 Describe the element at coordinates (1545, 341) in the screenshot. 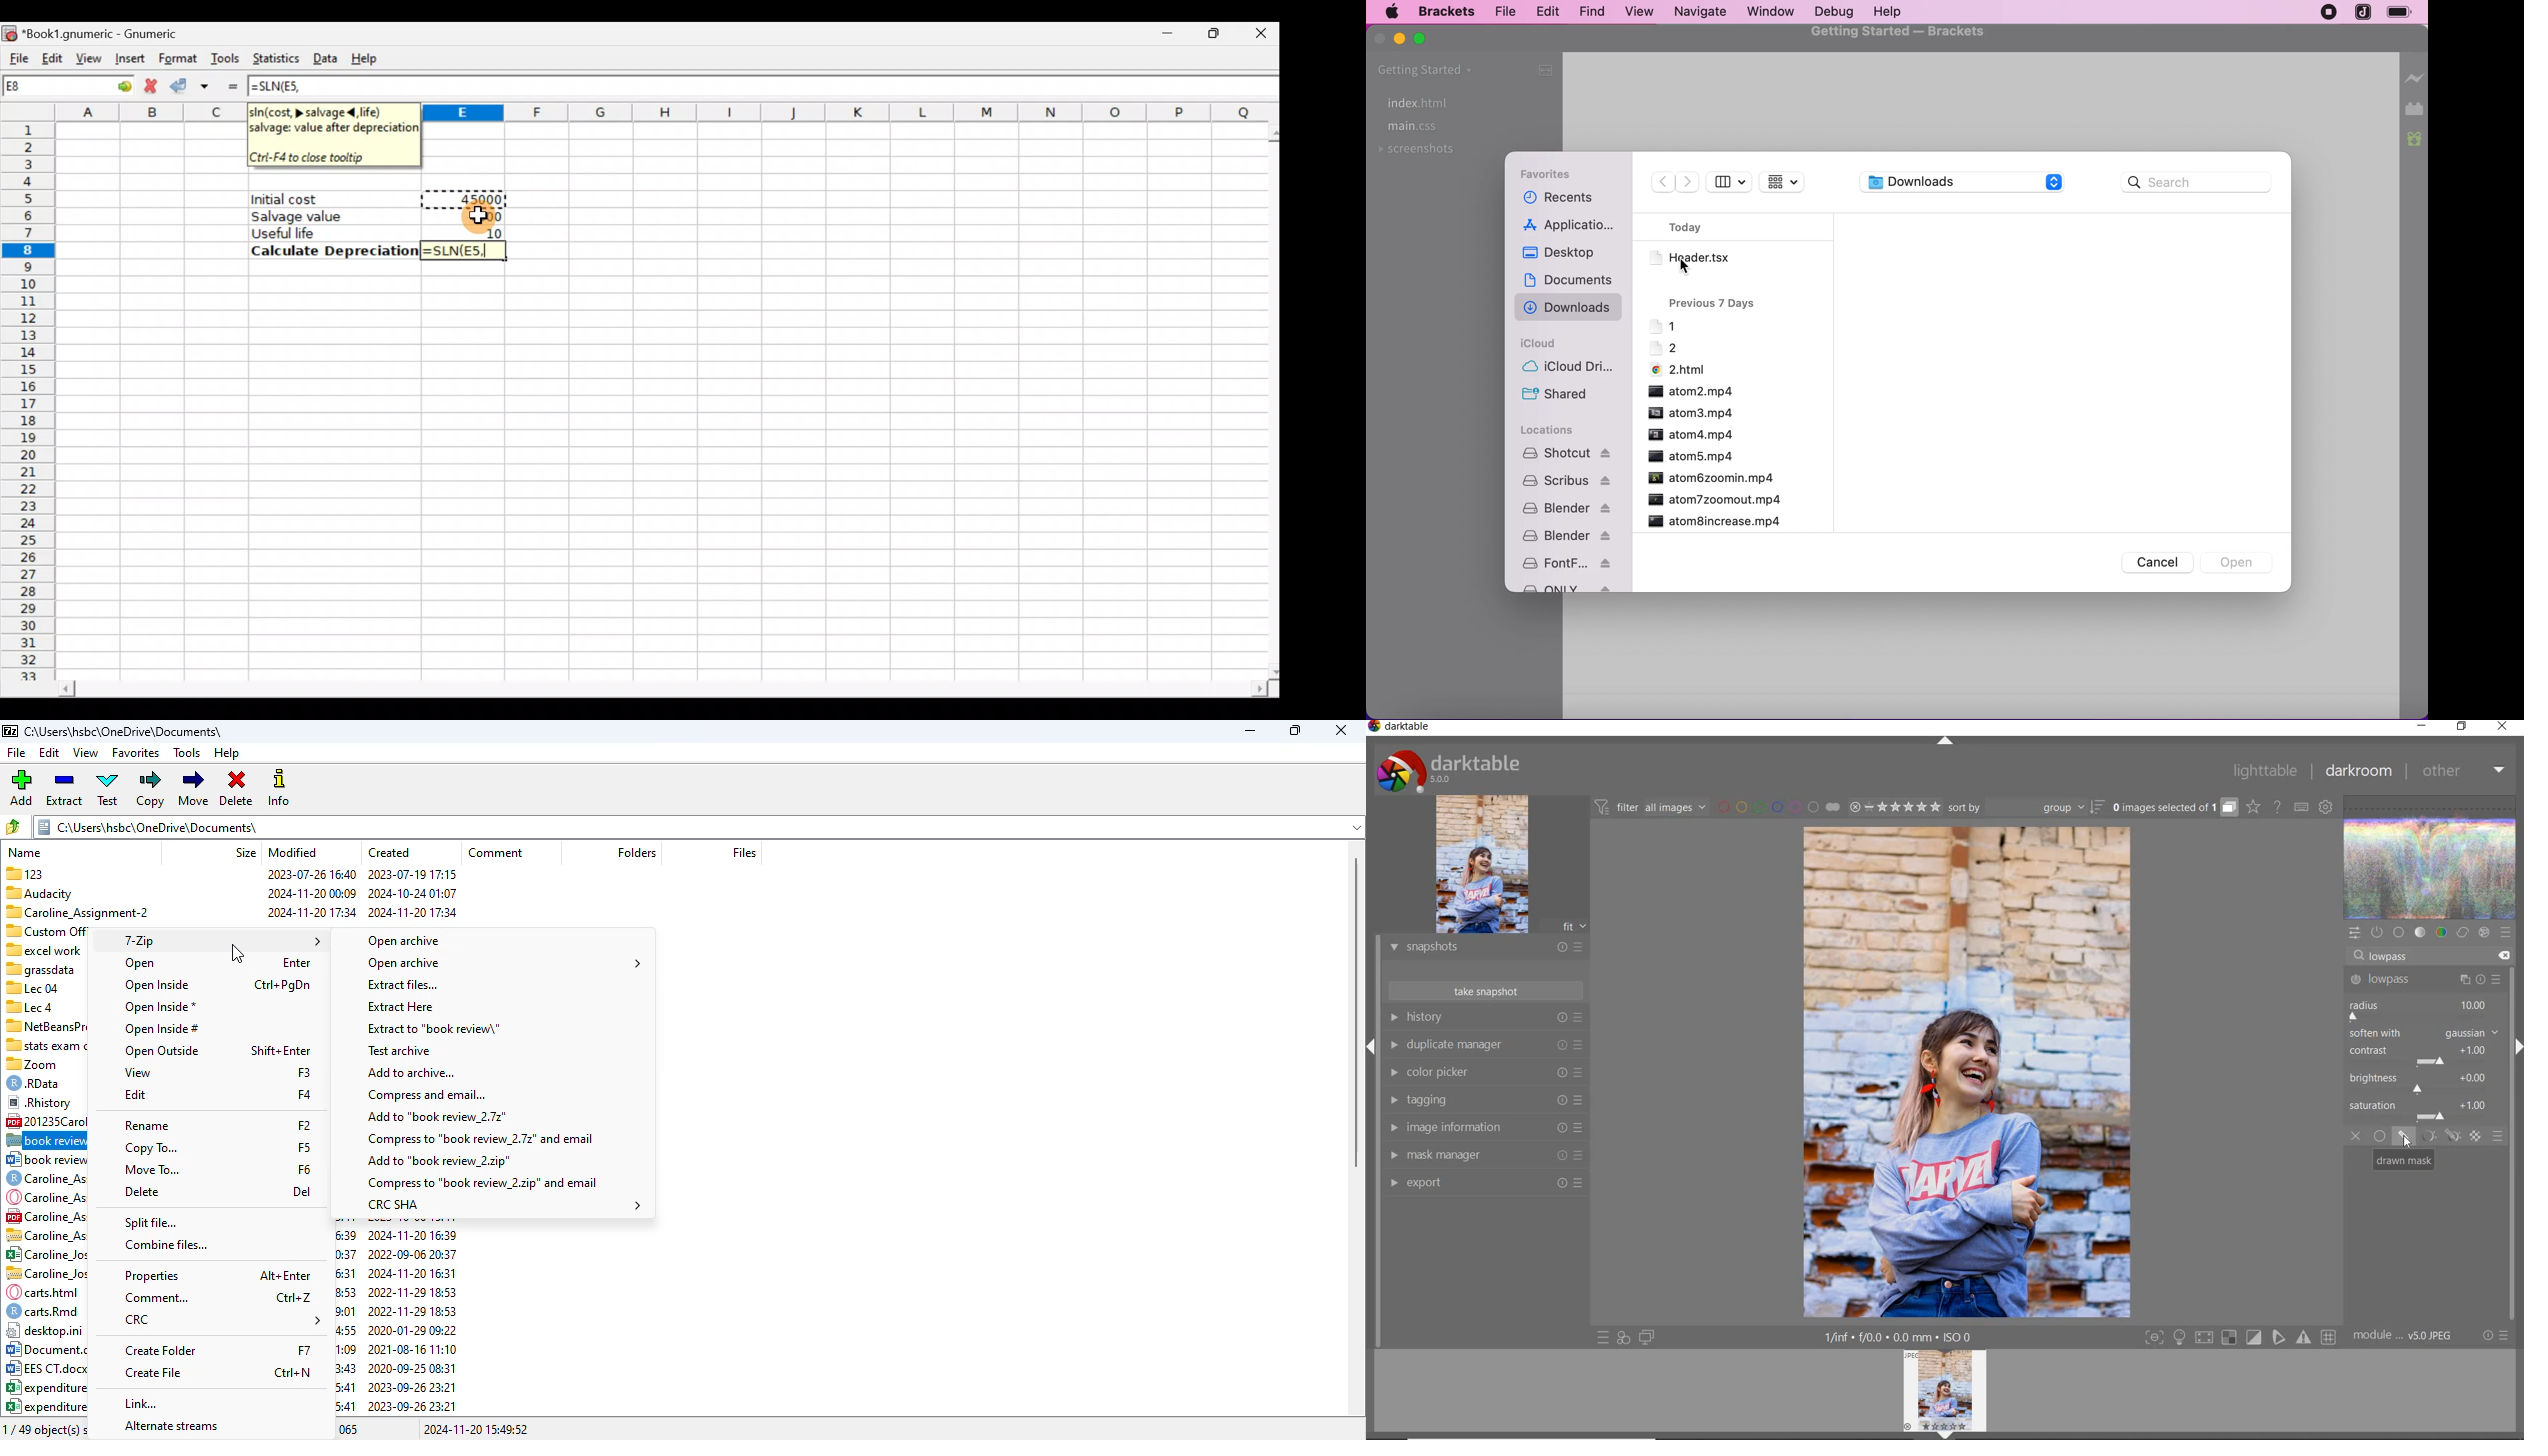

I see `icloud` at that location.